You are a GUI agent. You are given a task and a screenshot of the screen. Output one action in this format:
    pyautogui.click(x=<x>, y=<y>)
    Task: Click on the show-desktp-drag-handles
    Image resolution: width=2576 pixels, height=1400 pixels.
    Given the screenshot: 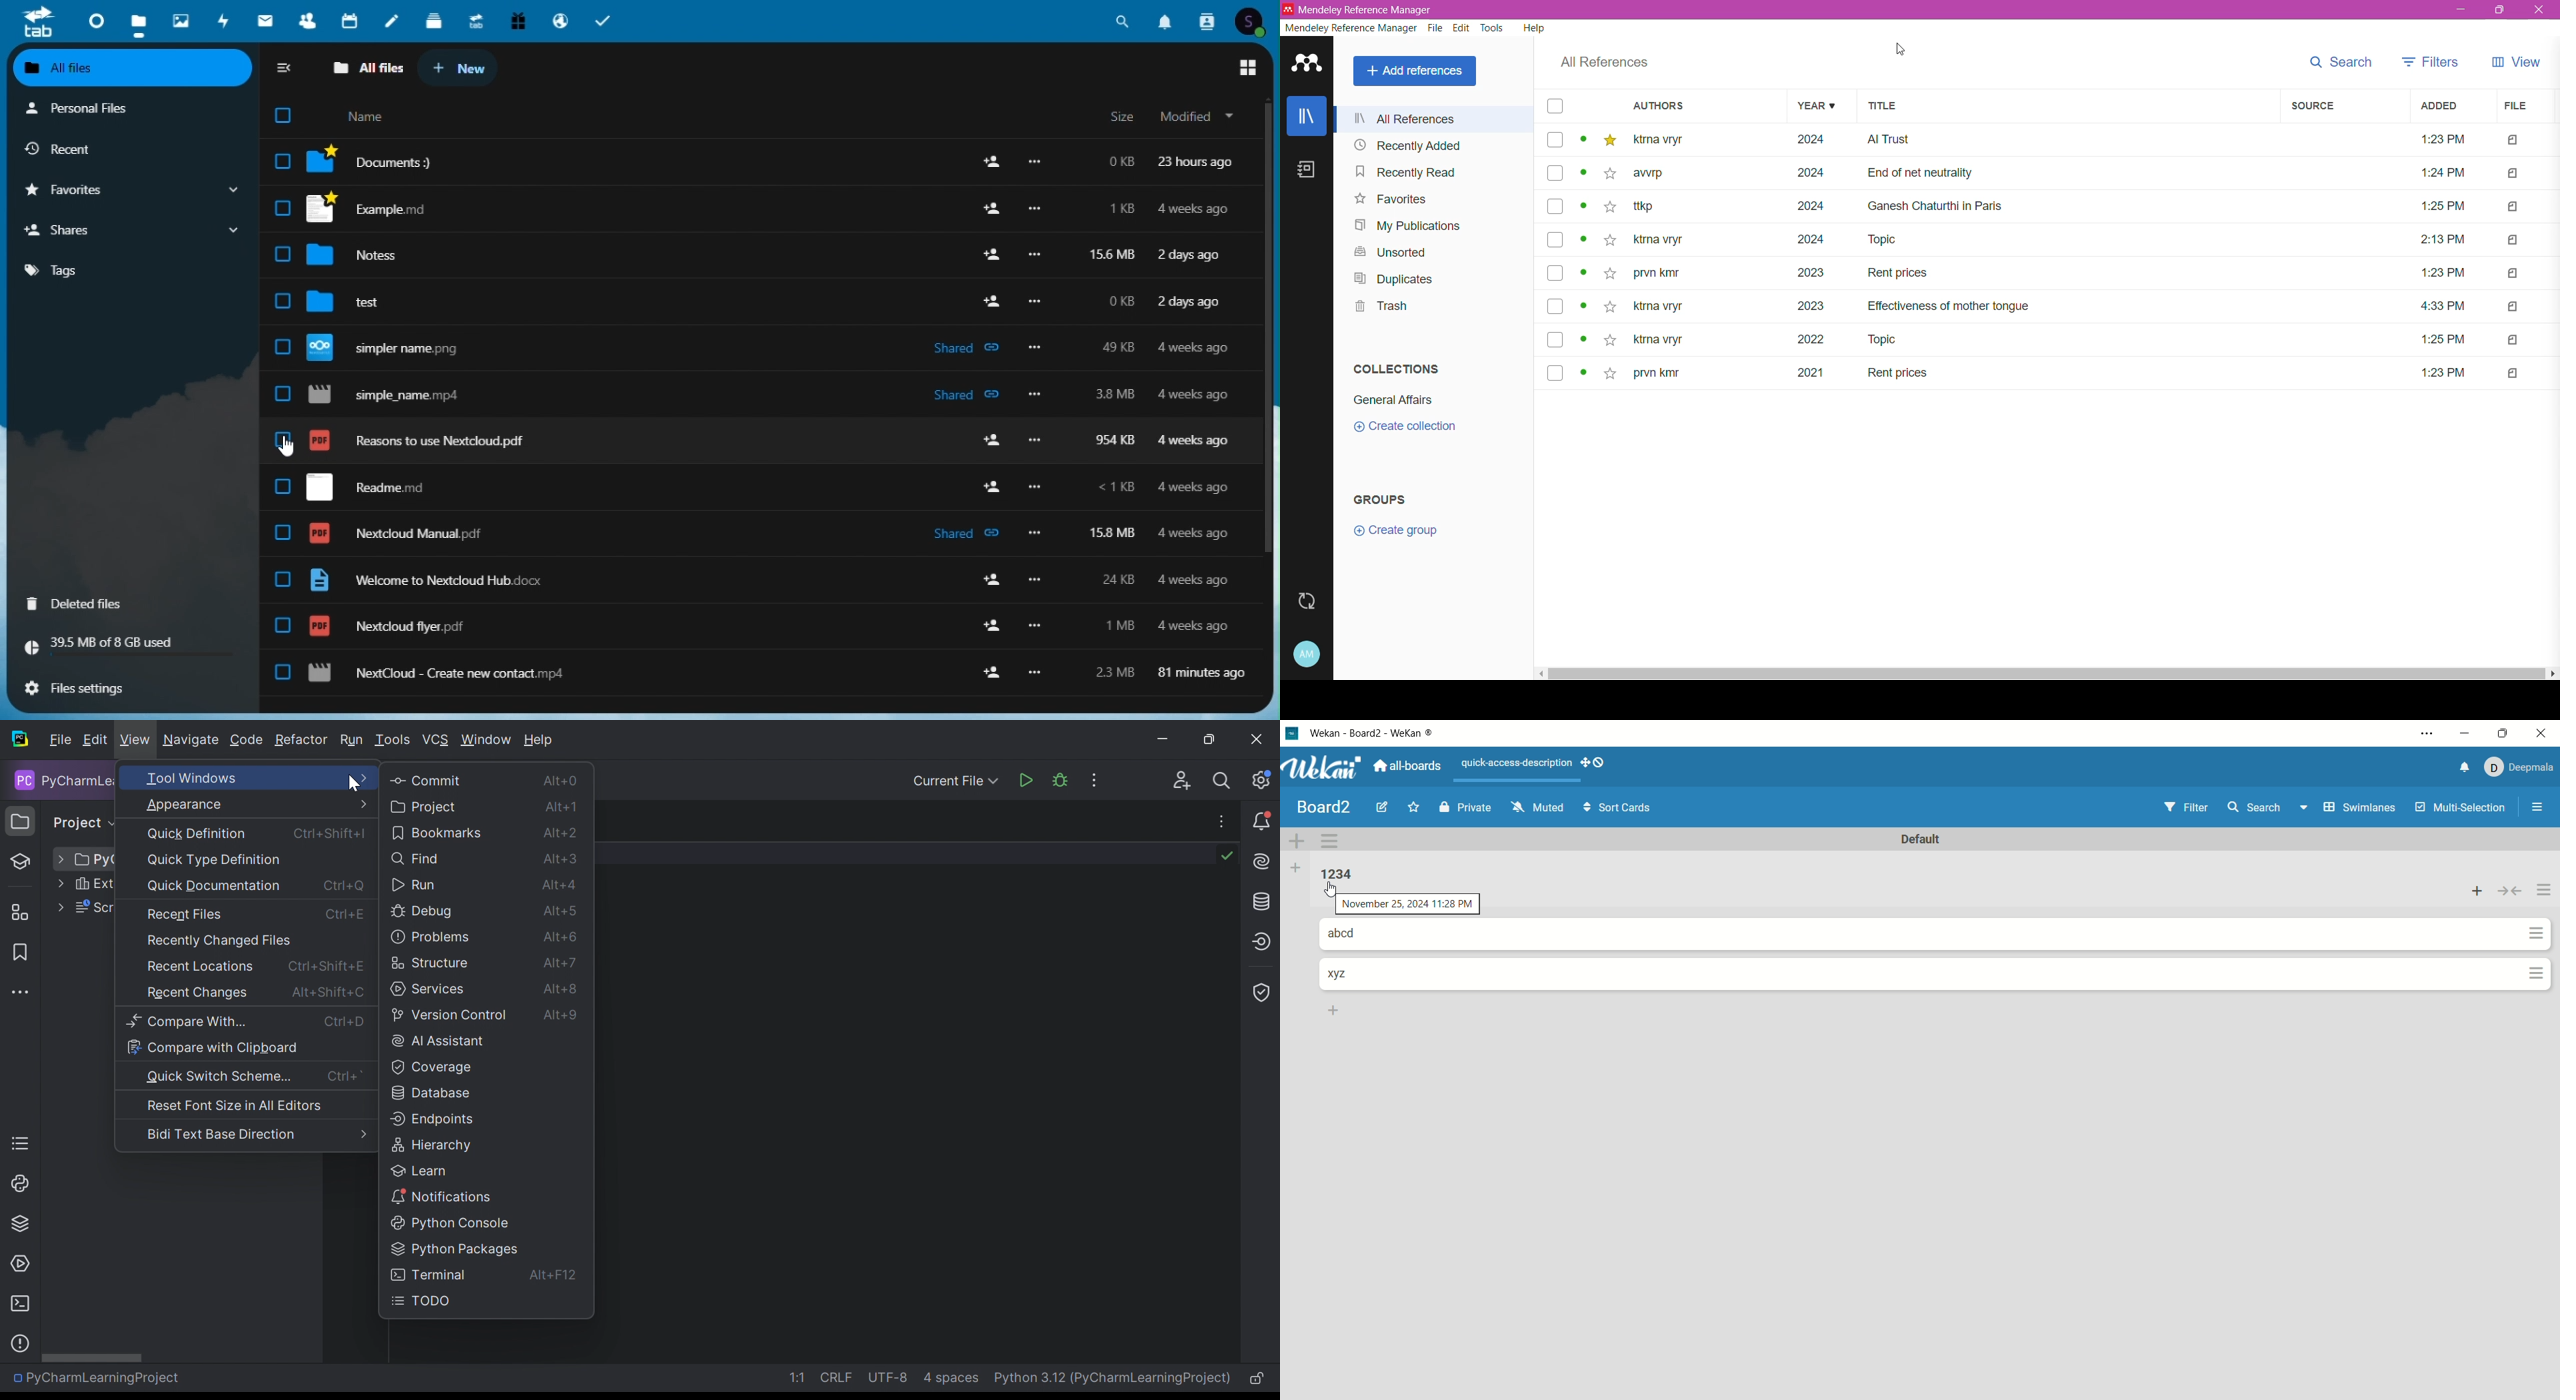 What is the action you would take?
    pyautogui.click(x=1581, y=762)
    